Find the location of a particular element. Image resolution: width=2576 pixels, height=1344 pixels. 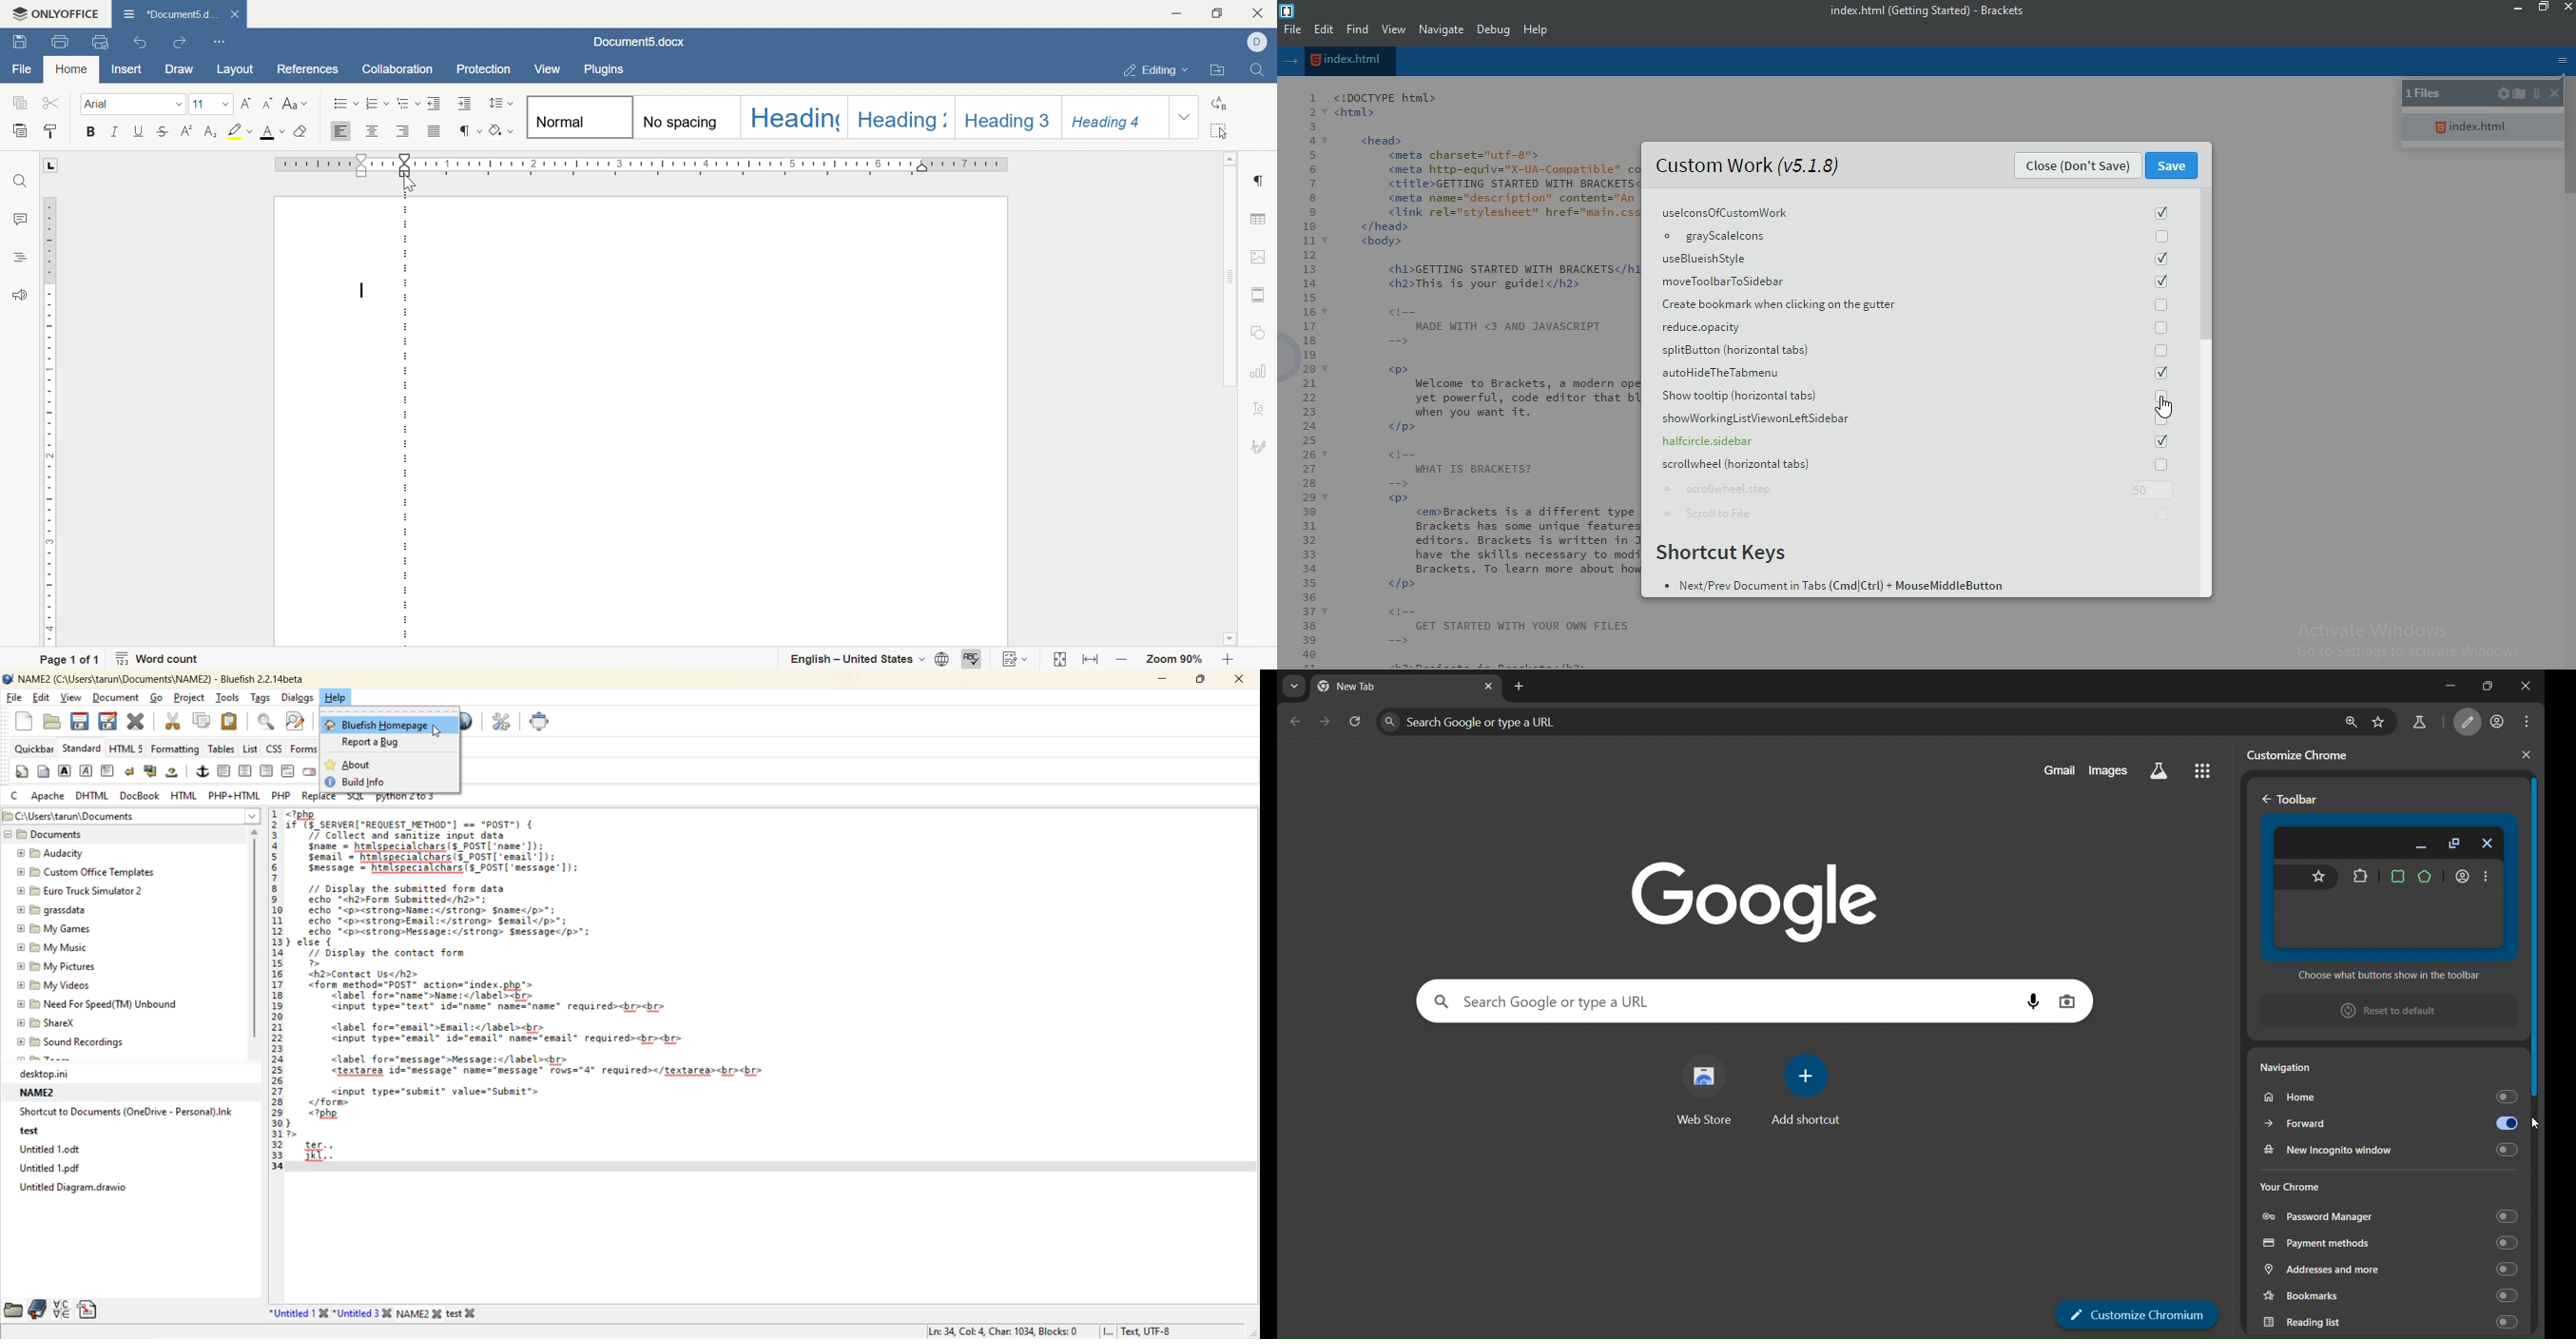

references is located at coordinates (308, 69).